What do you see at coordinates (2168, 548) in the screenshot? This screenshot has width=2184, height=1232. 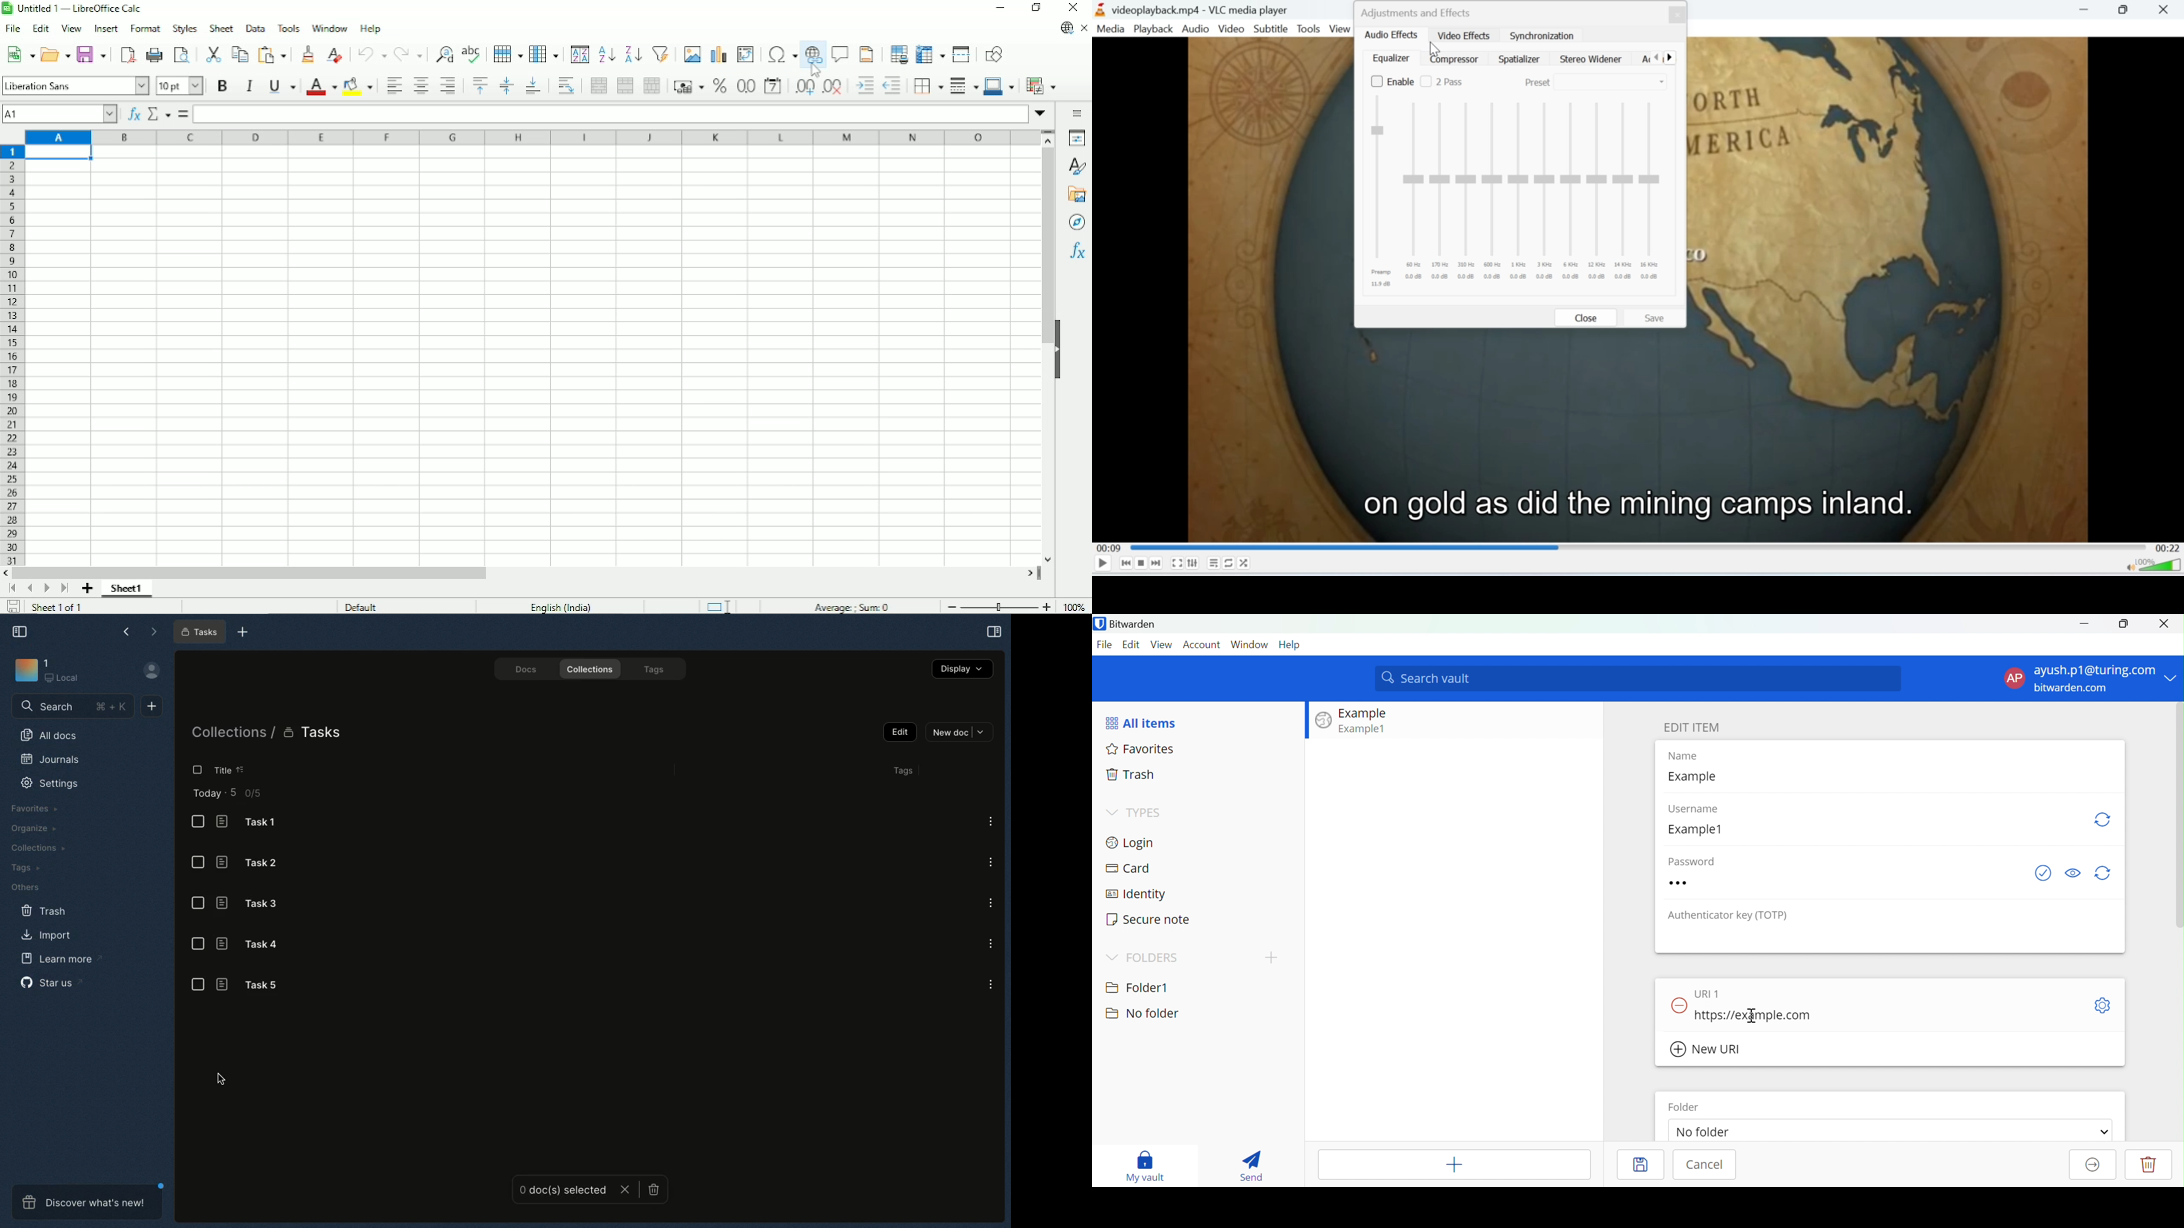 I see `00:22` at bounding box center [2168, 548].